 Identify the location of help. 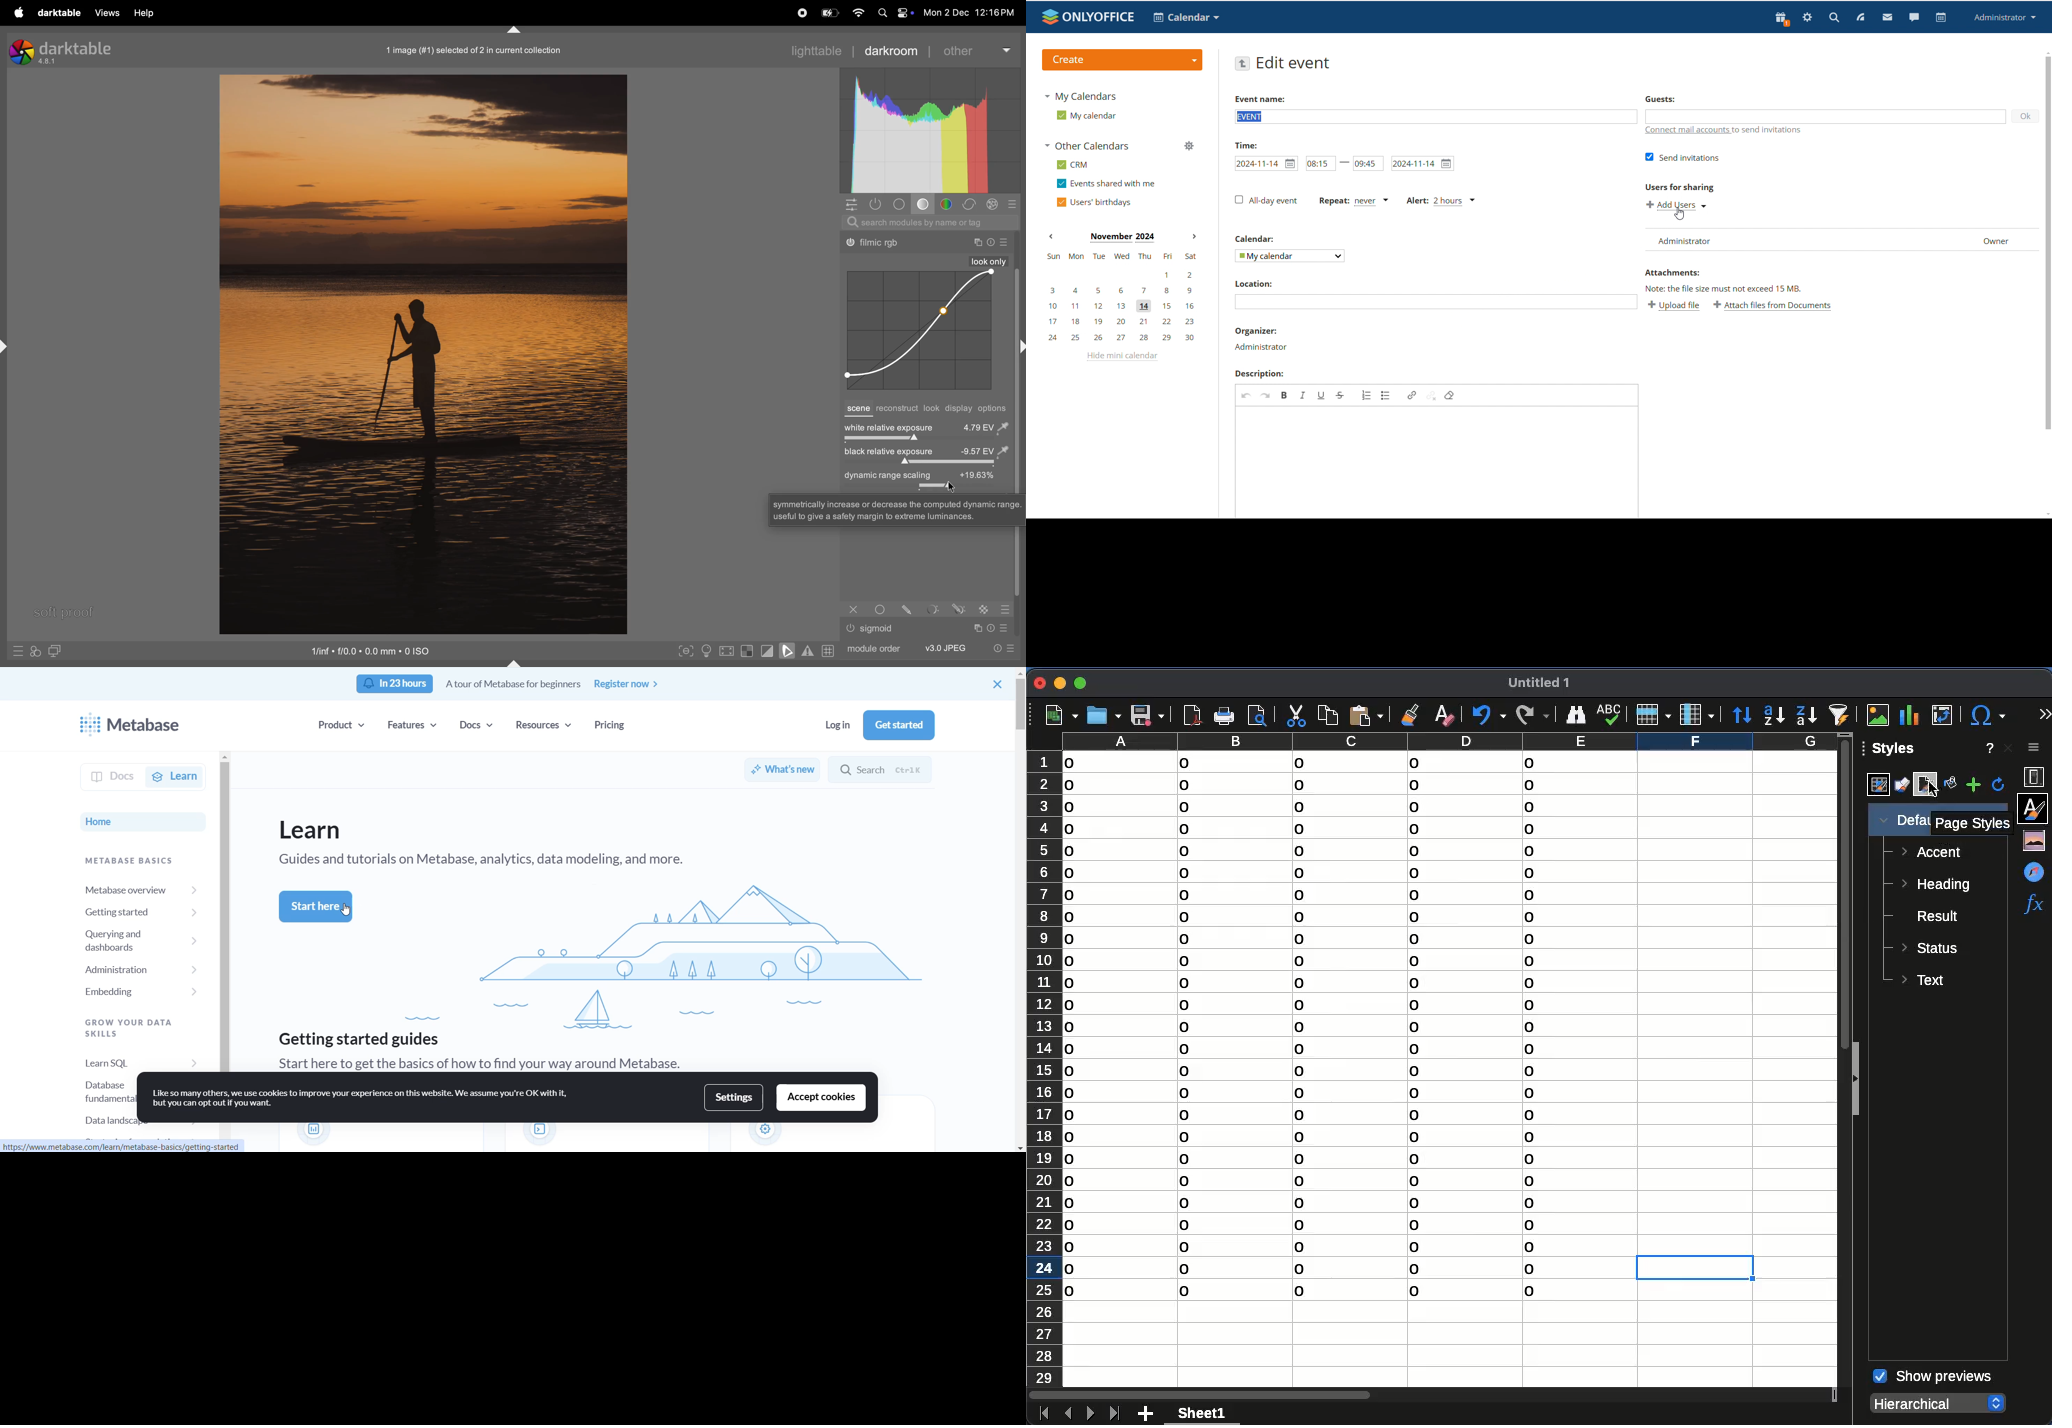
(143, 13).